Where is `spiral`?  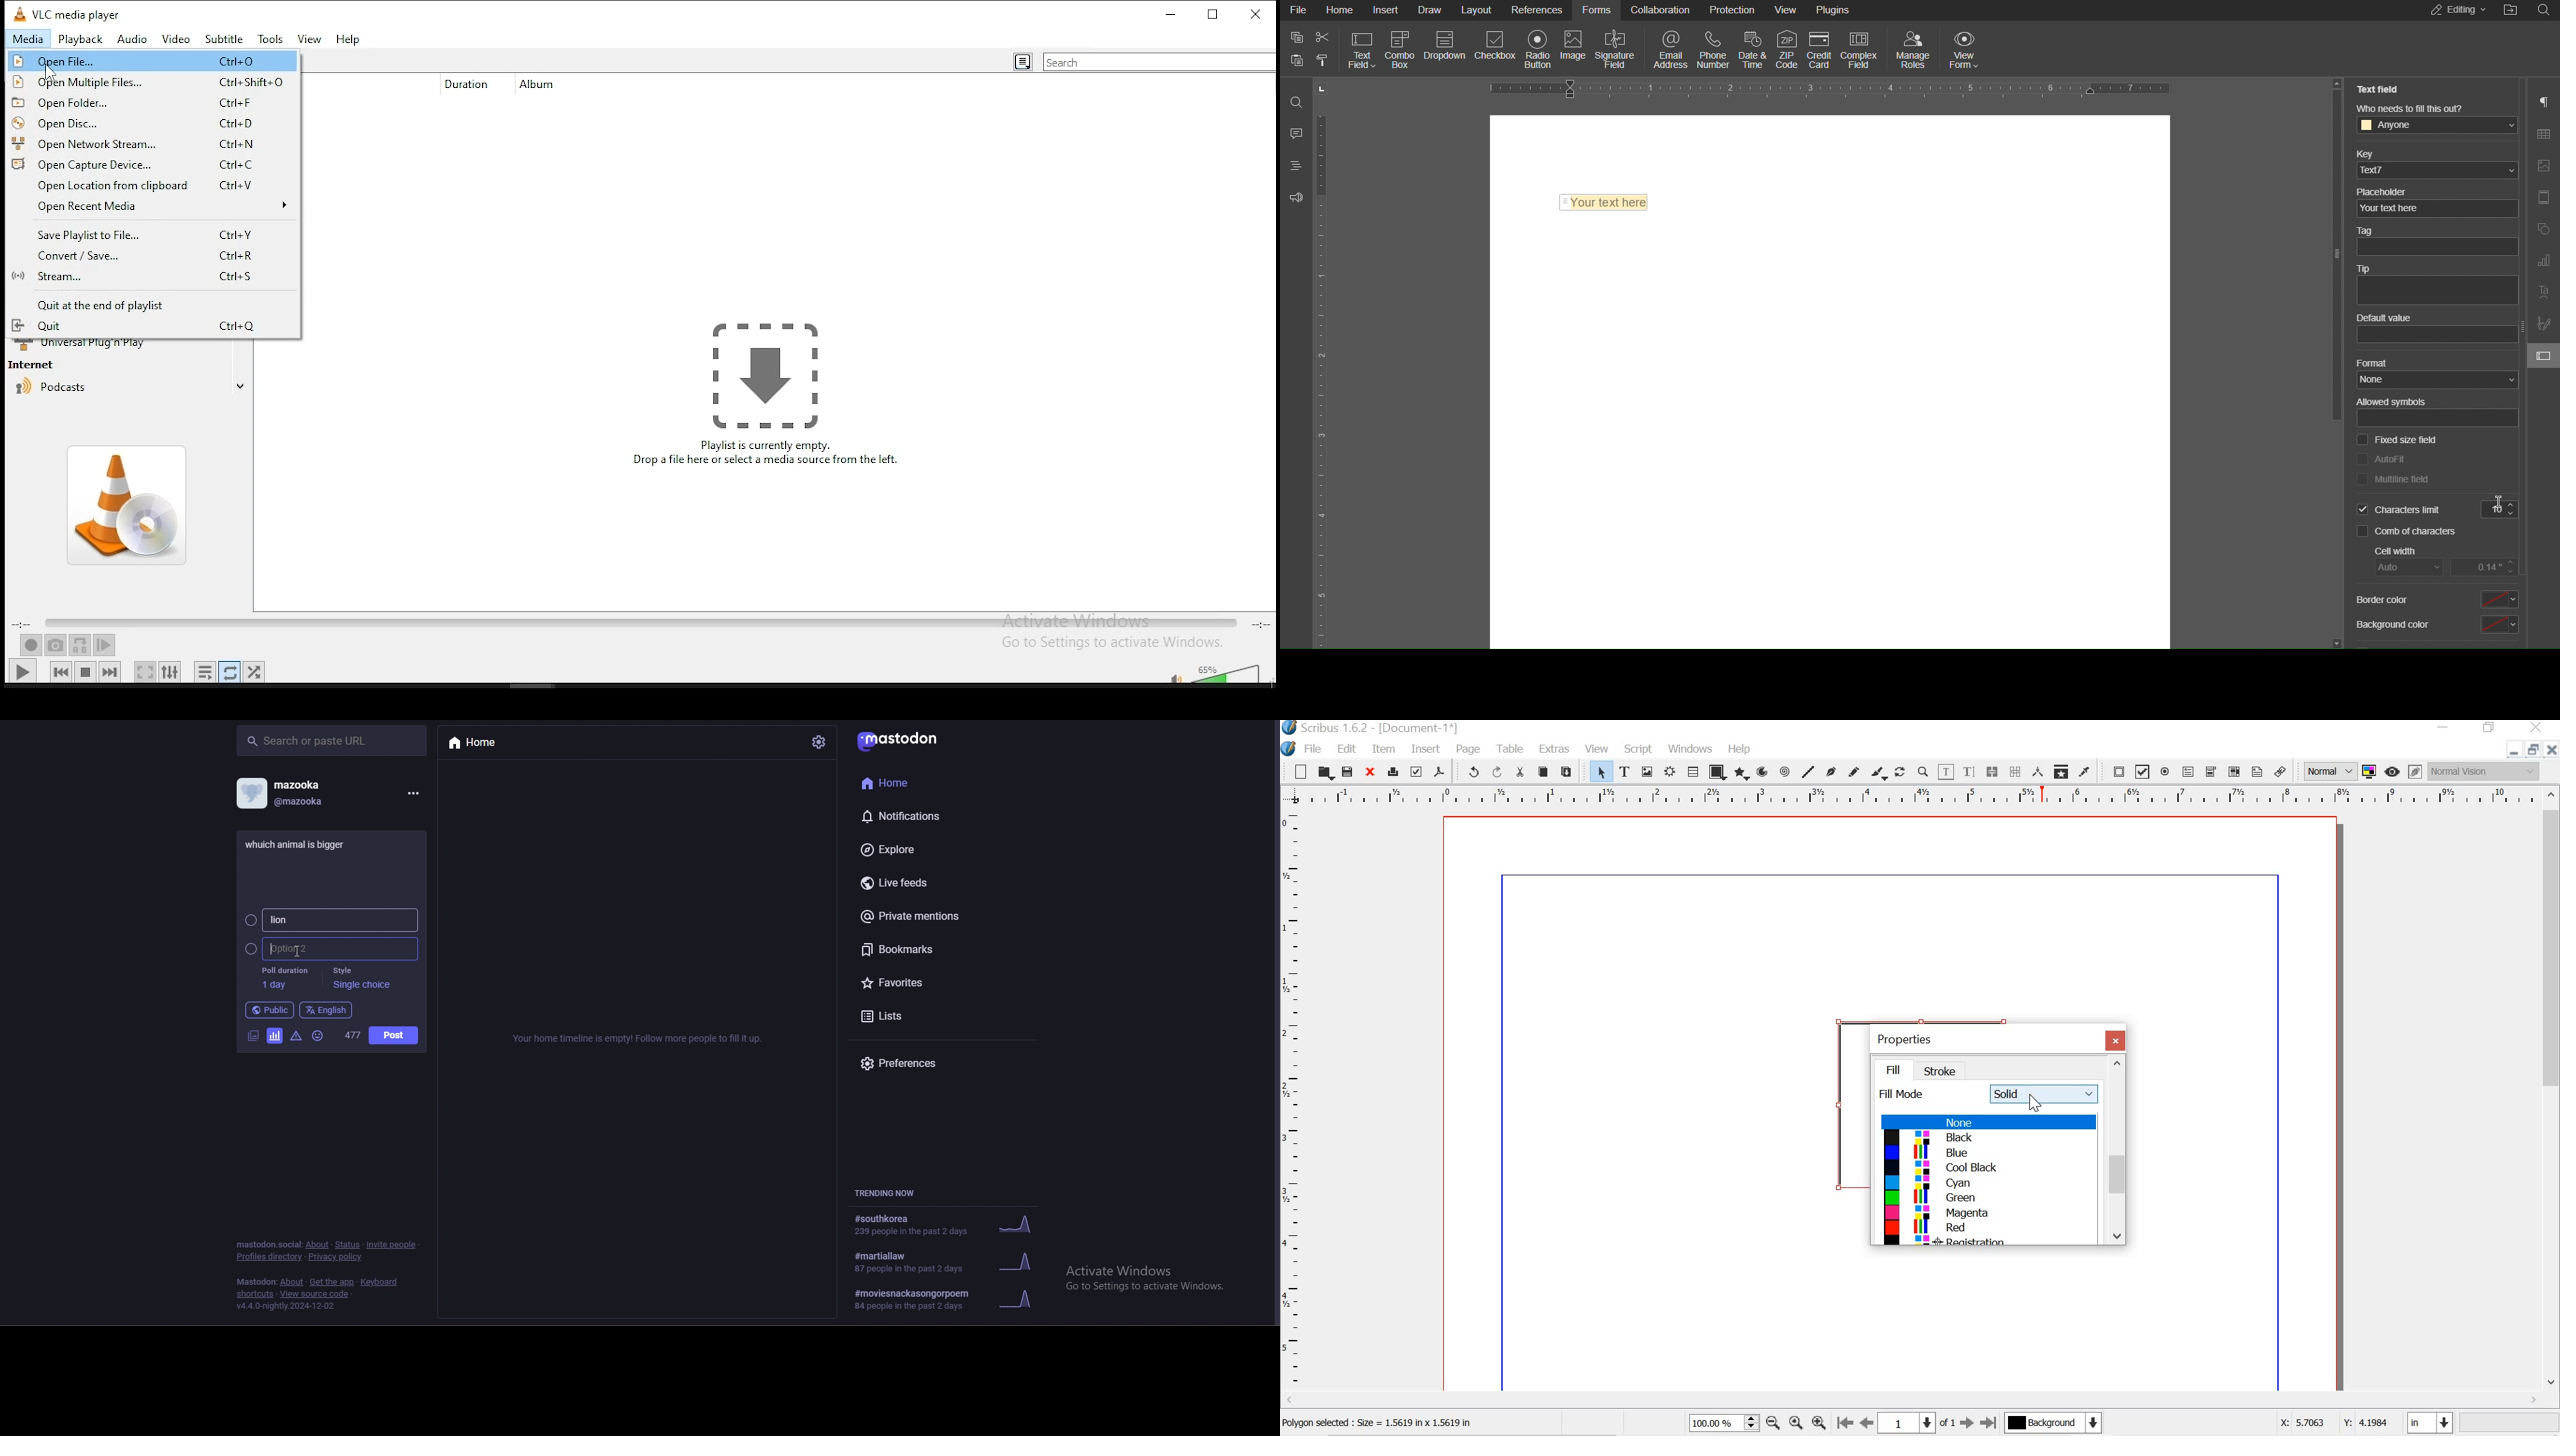
spiral is located at coordinates (1785, 771).